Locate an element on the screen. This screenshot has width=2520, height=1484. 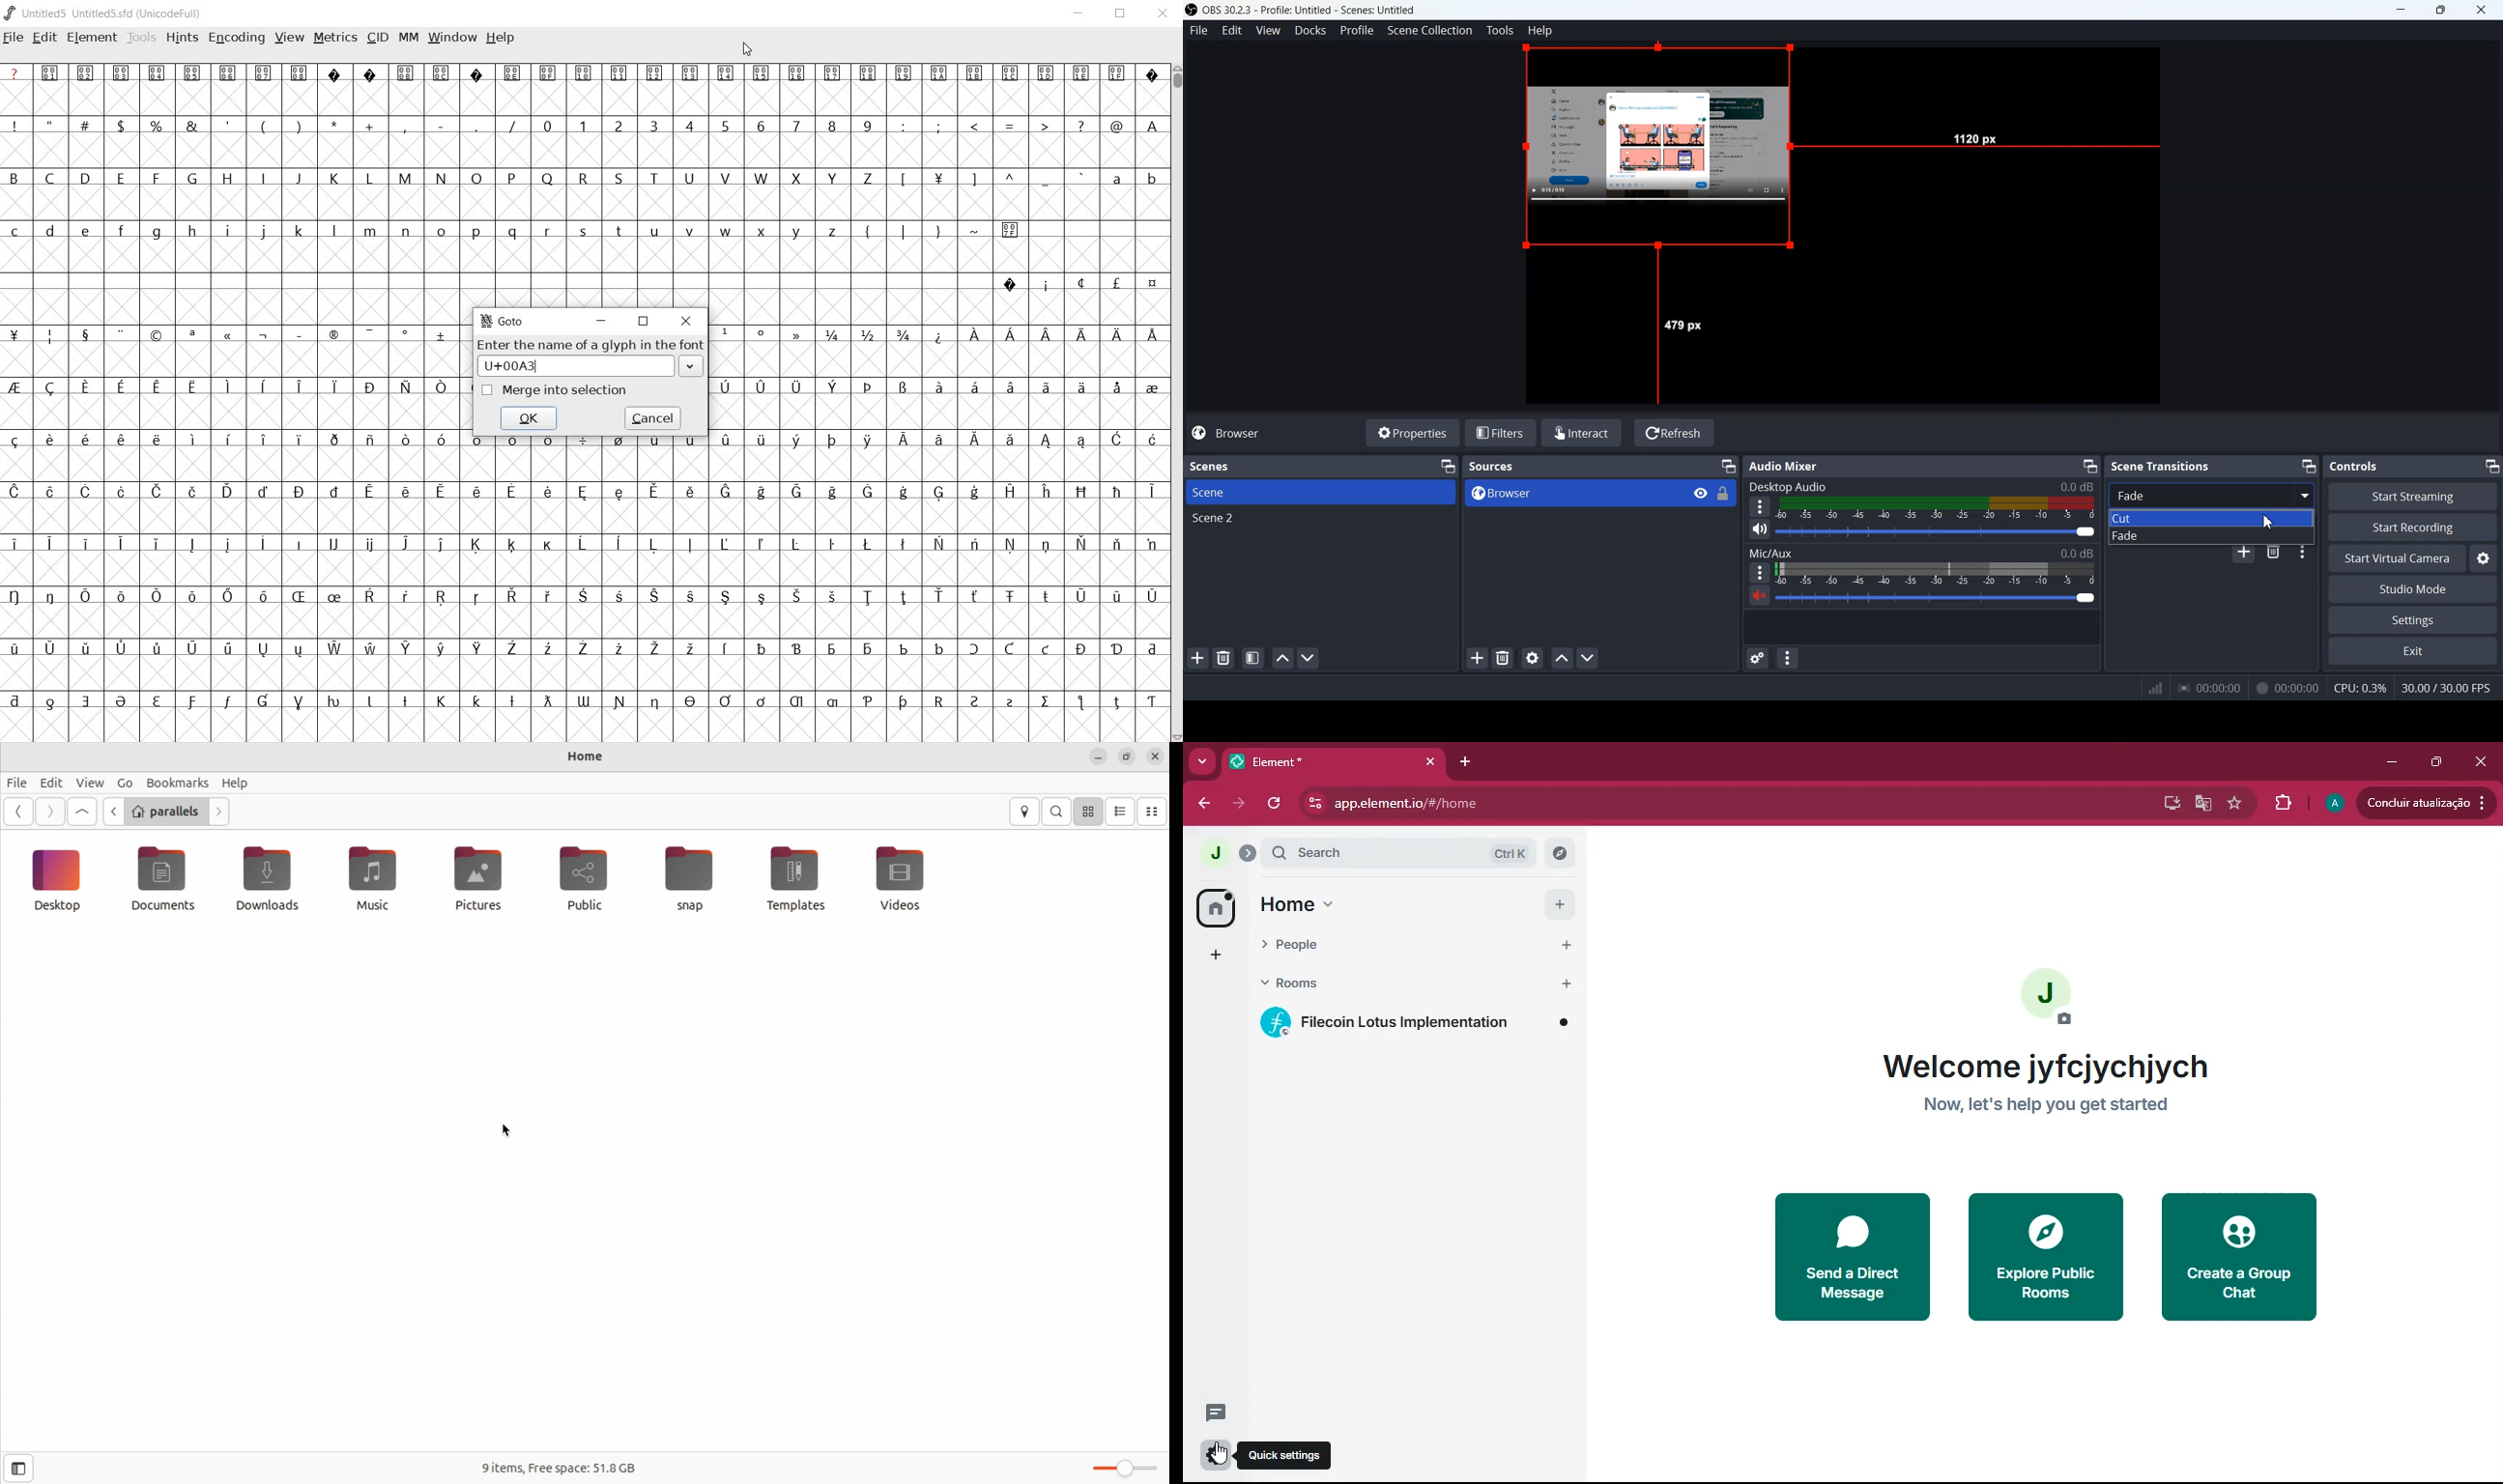
Symbol is located at coordinates (262, 702).